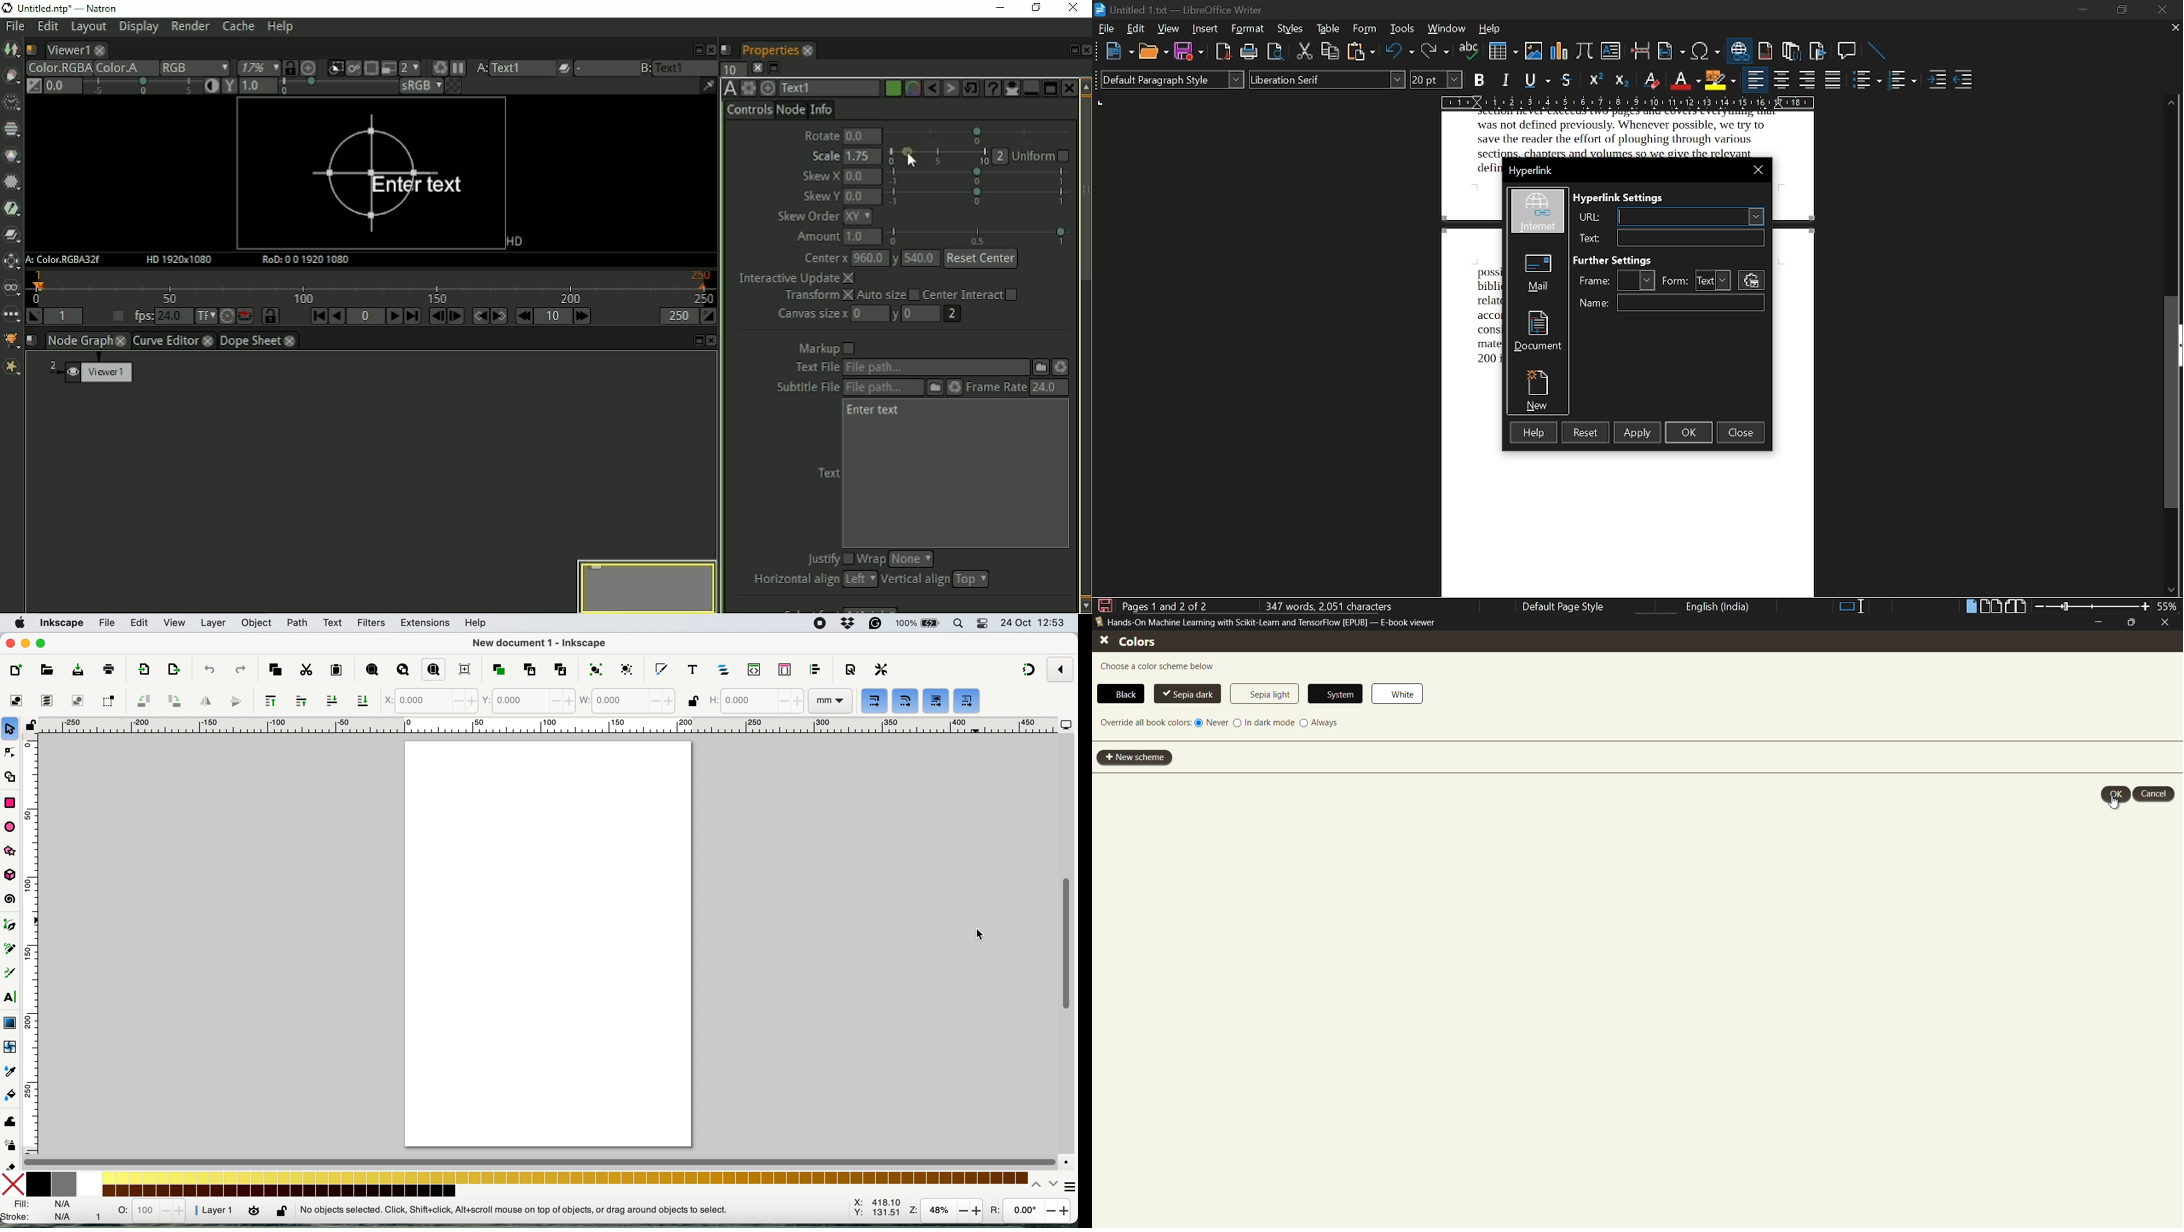 The image size is (2184, 1232). What do you see at coordinates (406, 669) in the screenshot?
I see `zoom drawing` at bounding box center [406, 669].